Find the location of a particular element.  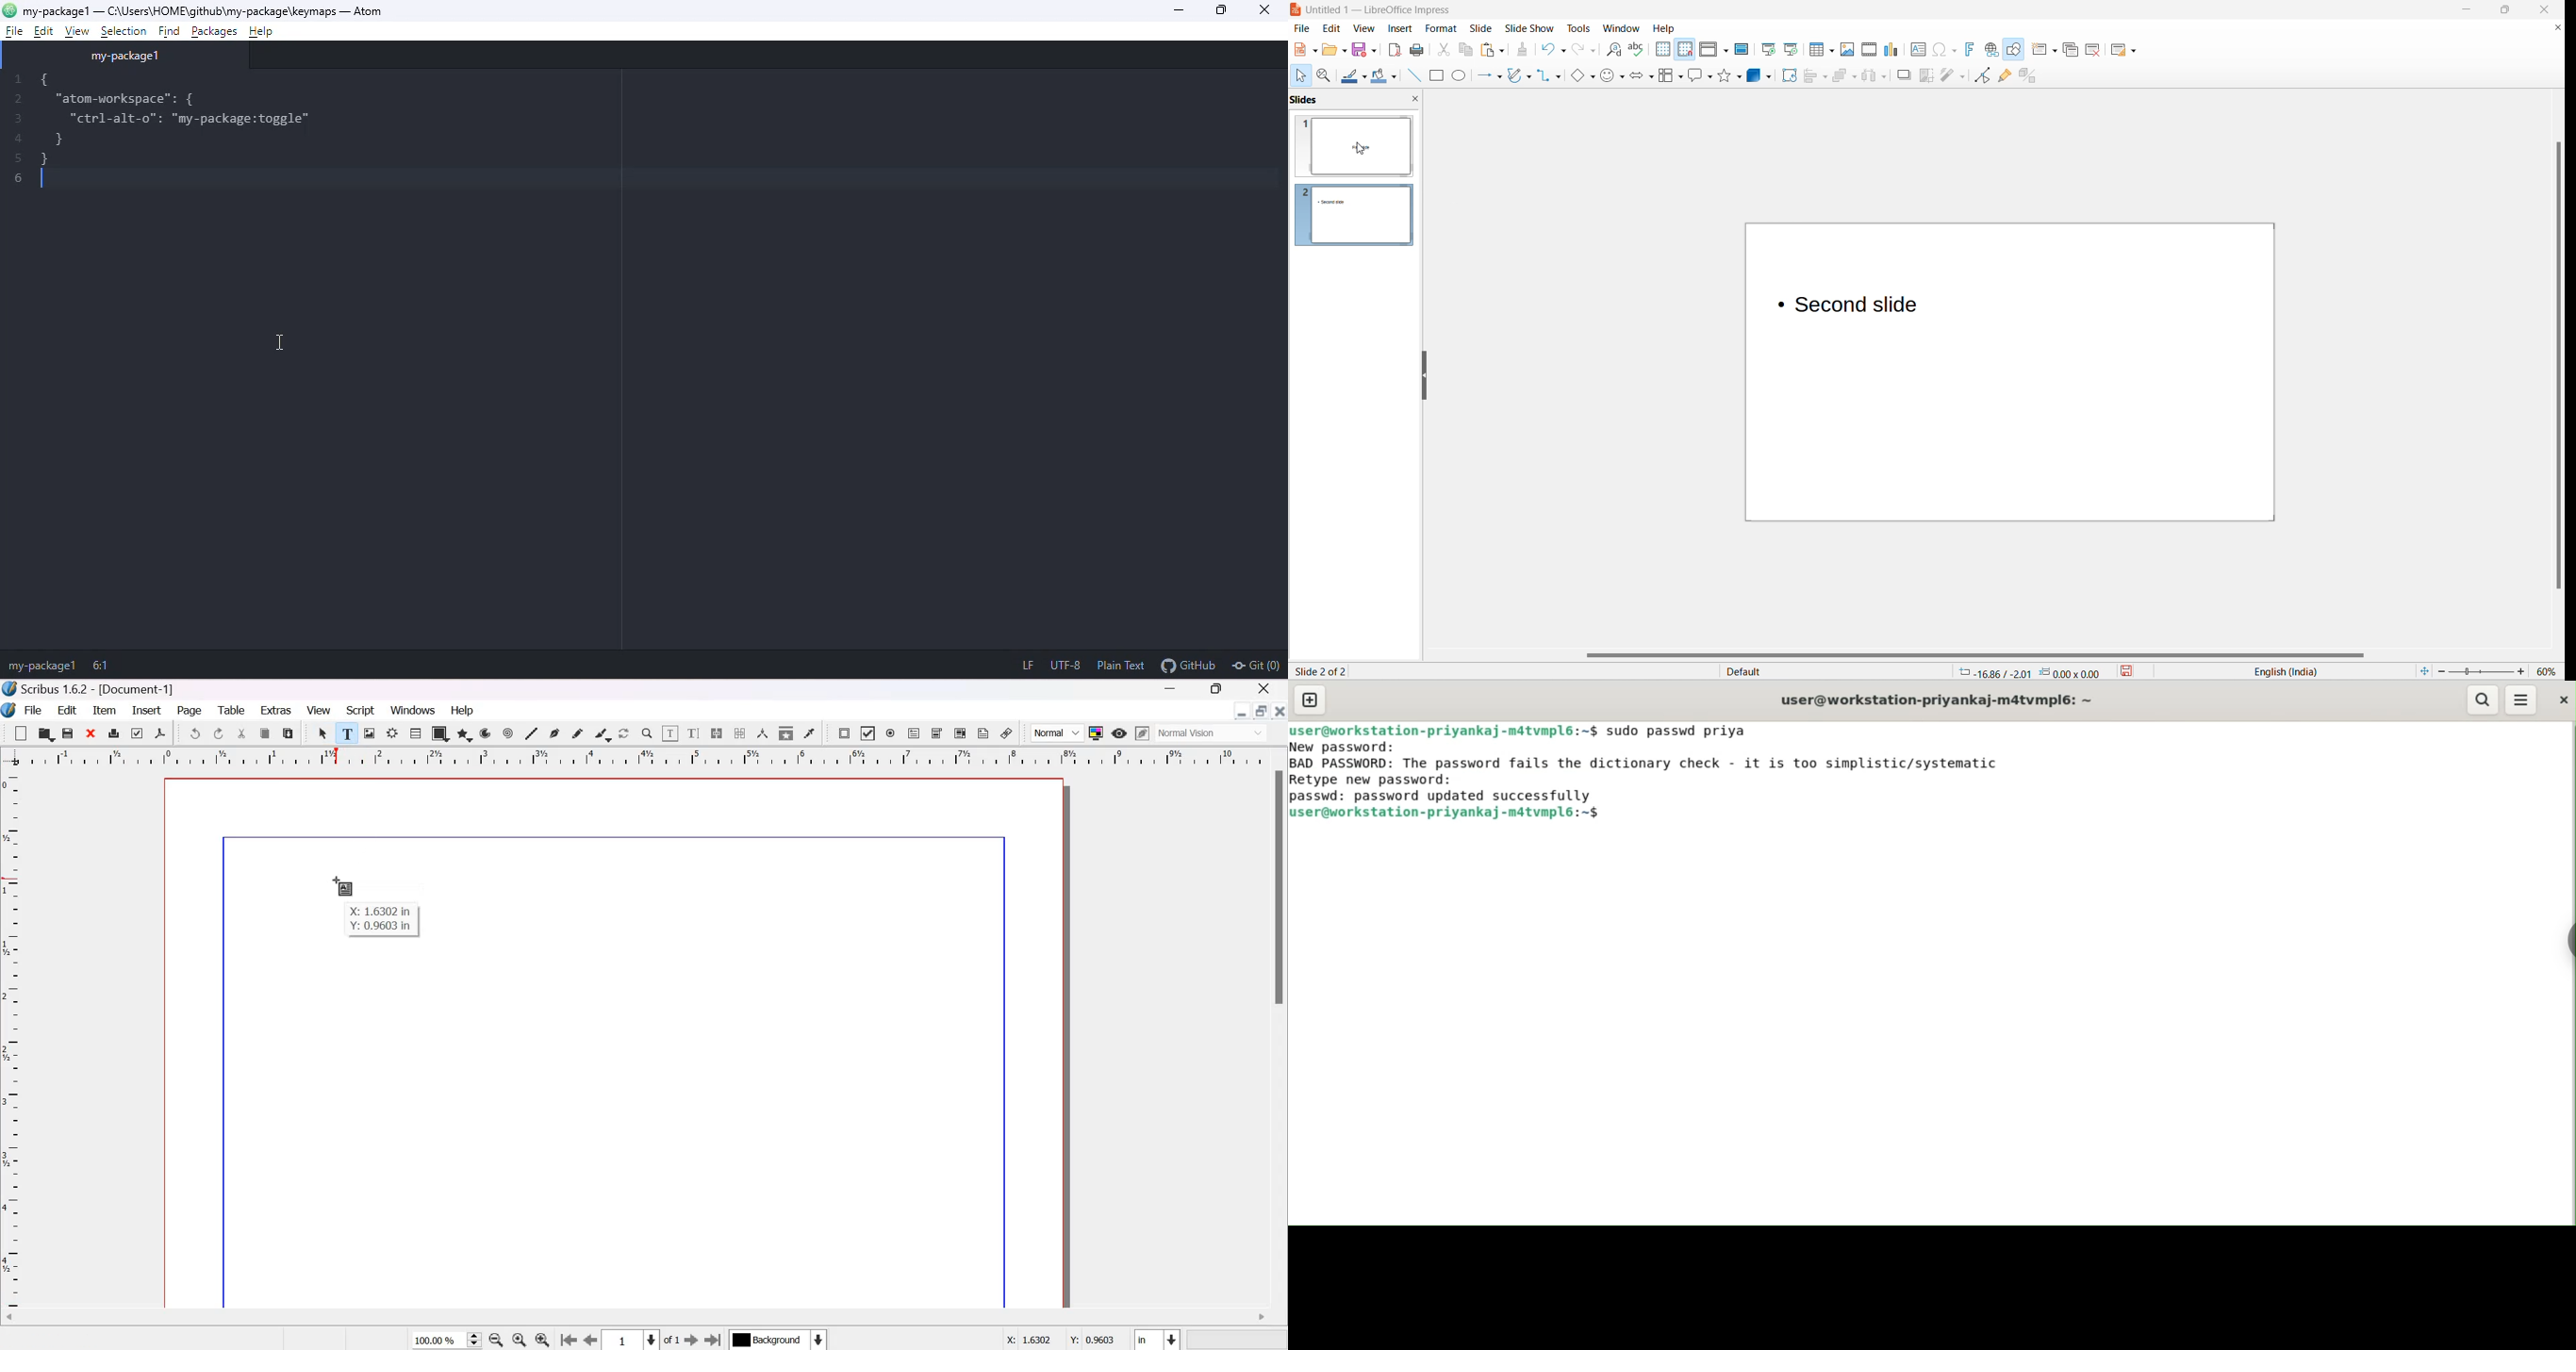

print is located at coordinates (114, 732).